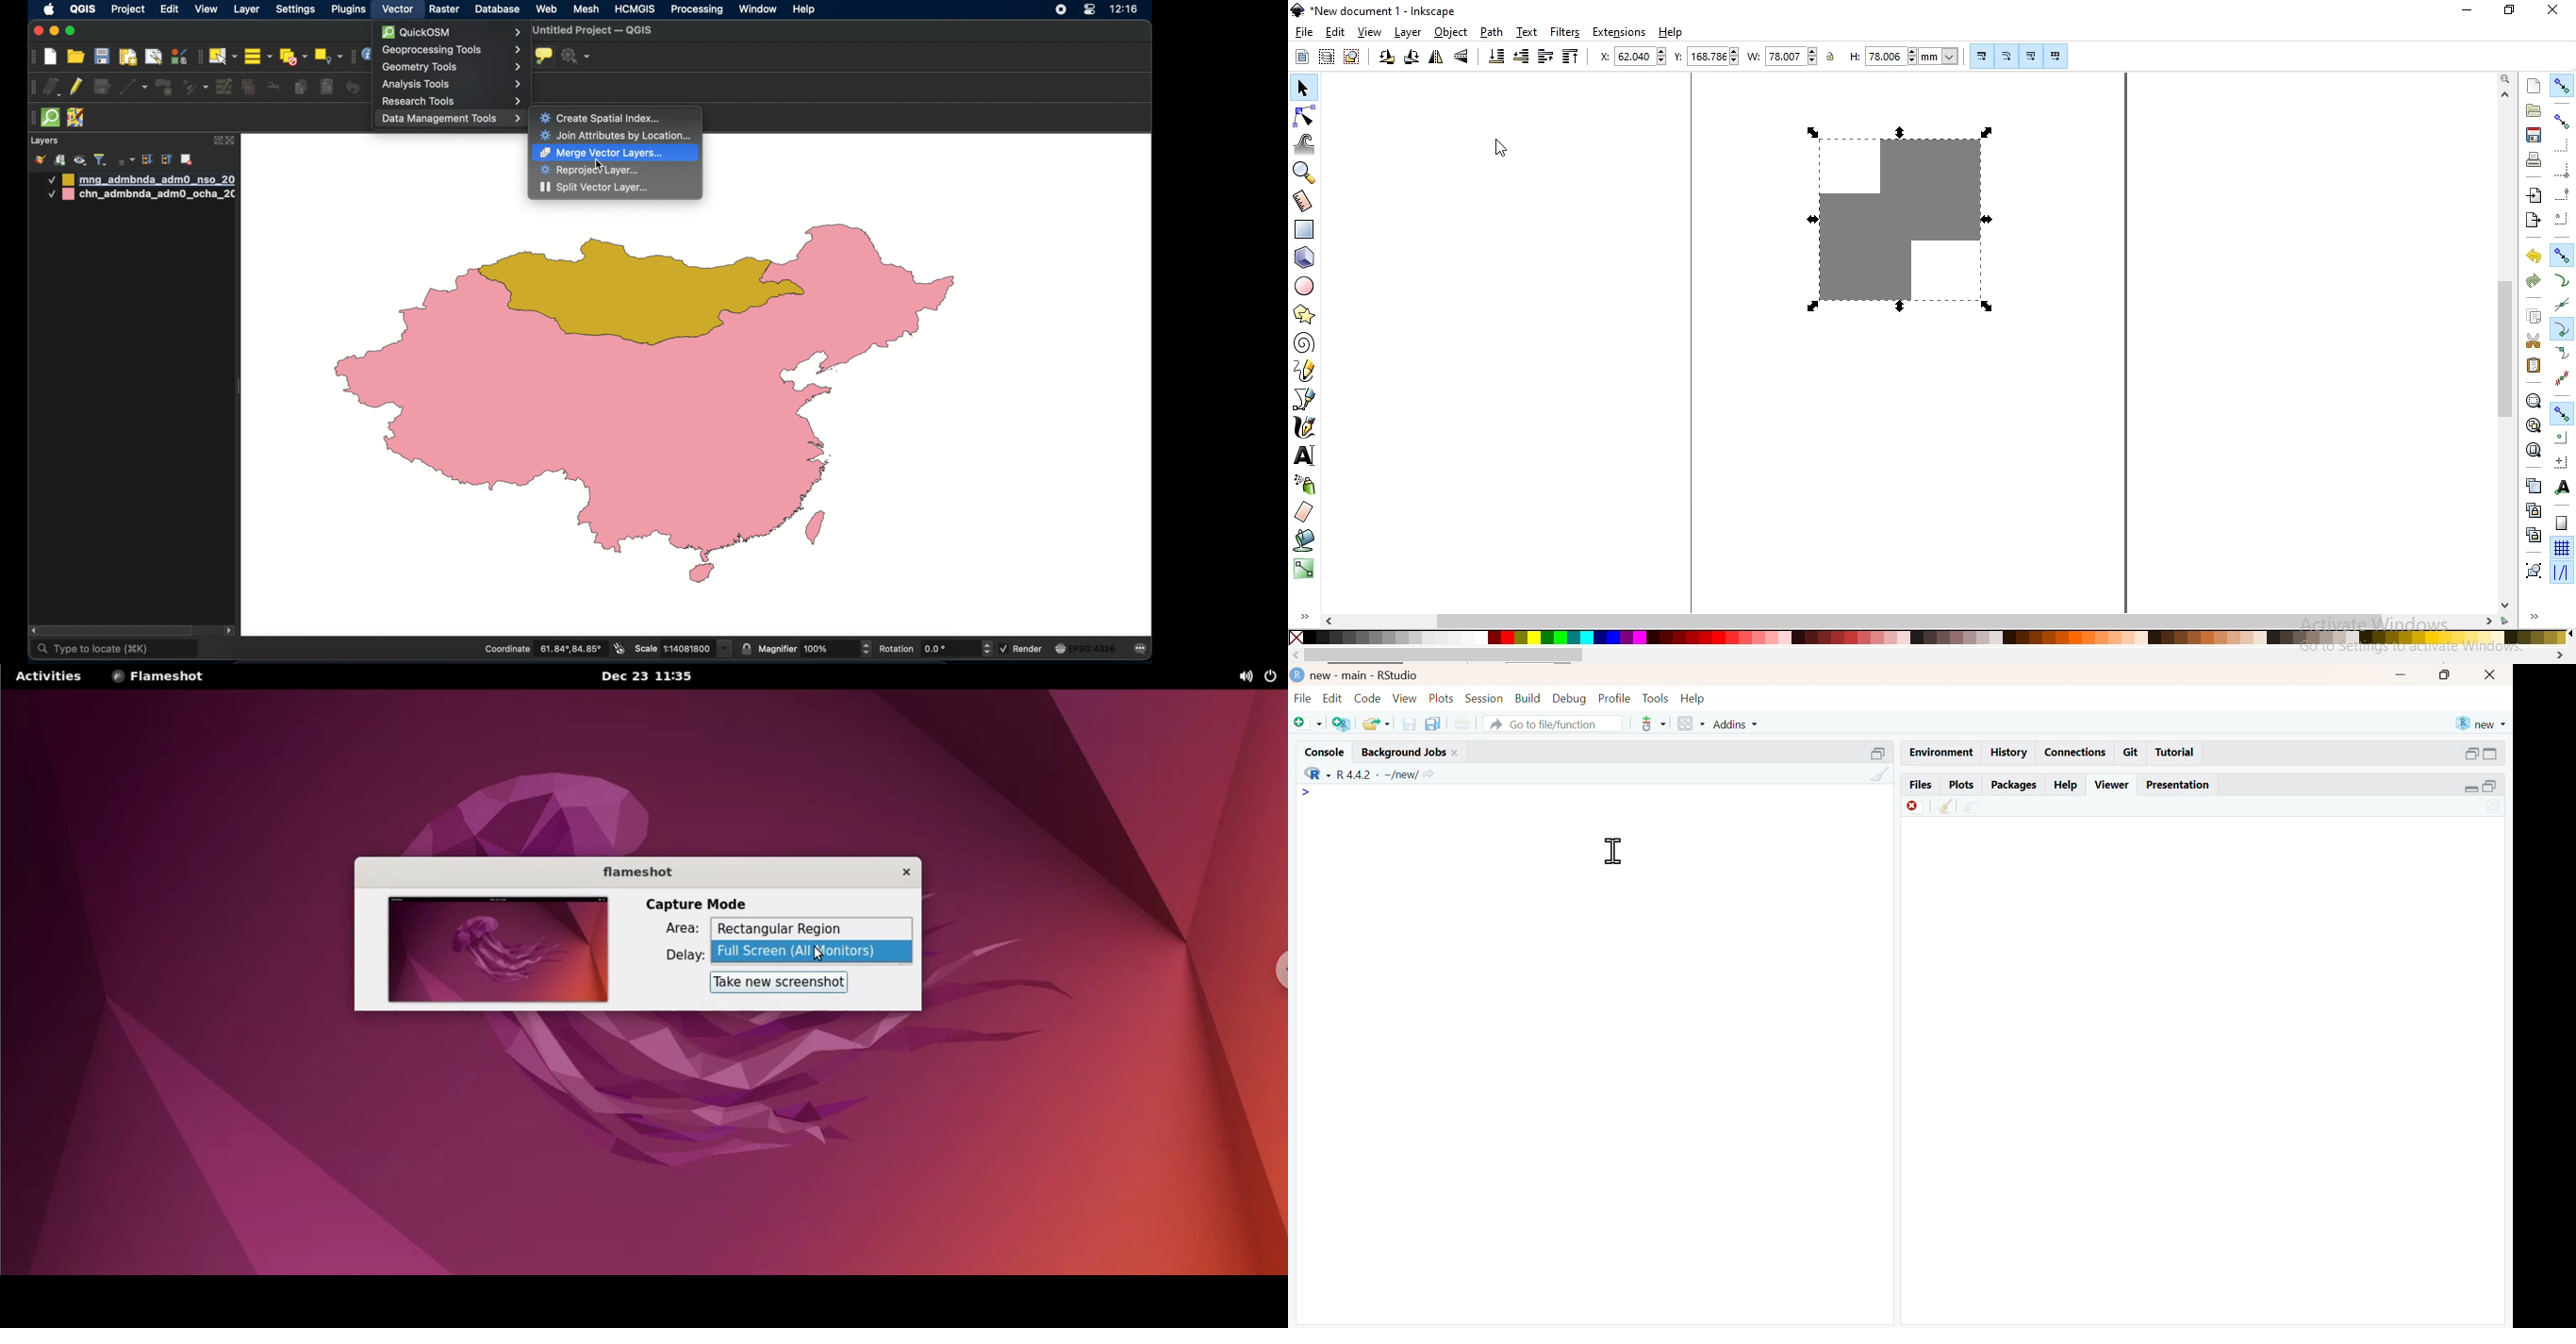 Image resolution: width=2576 pixels, height=1344 pixels. I want to click on Help, so click(2067, 784).